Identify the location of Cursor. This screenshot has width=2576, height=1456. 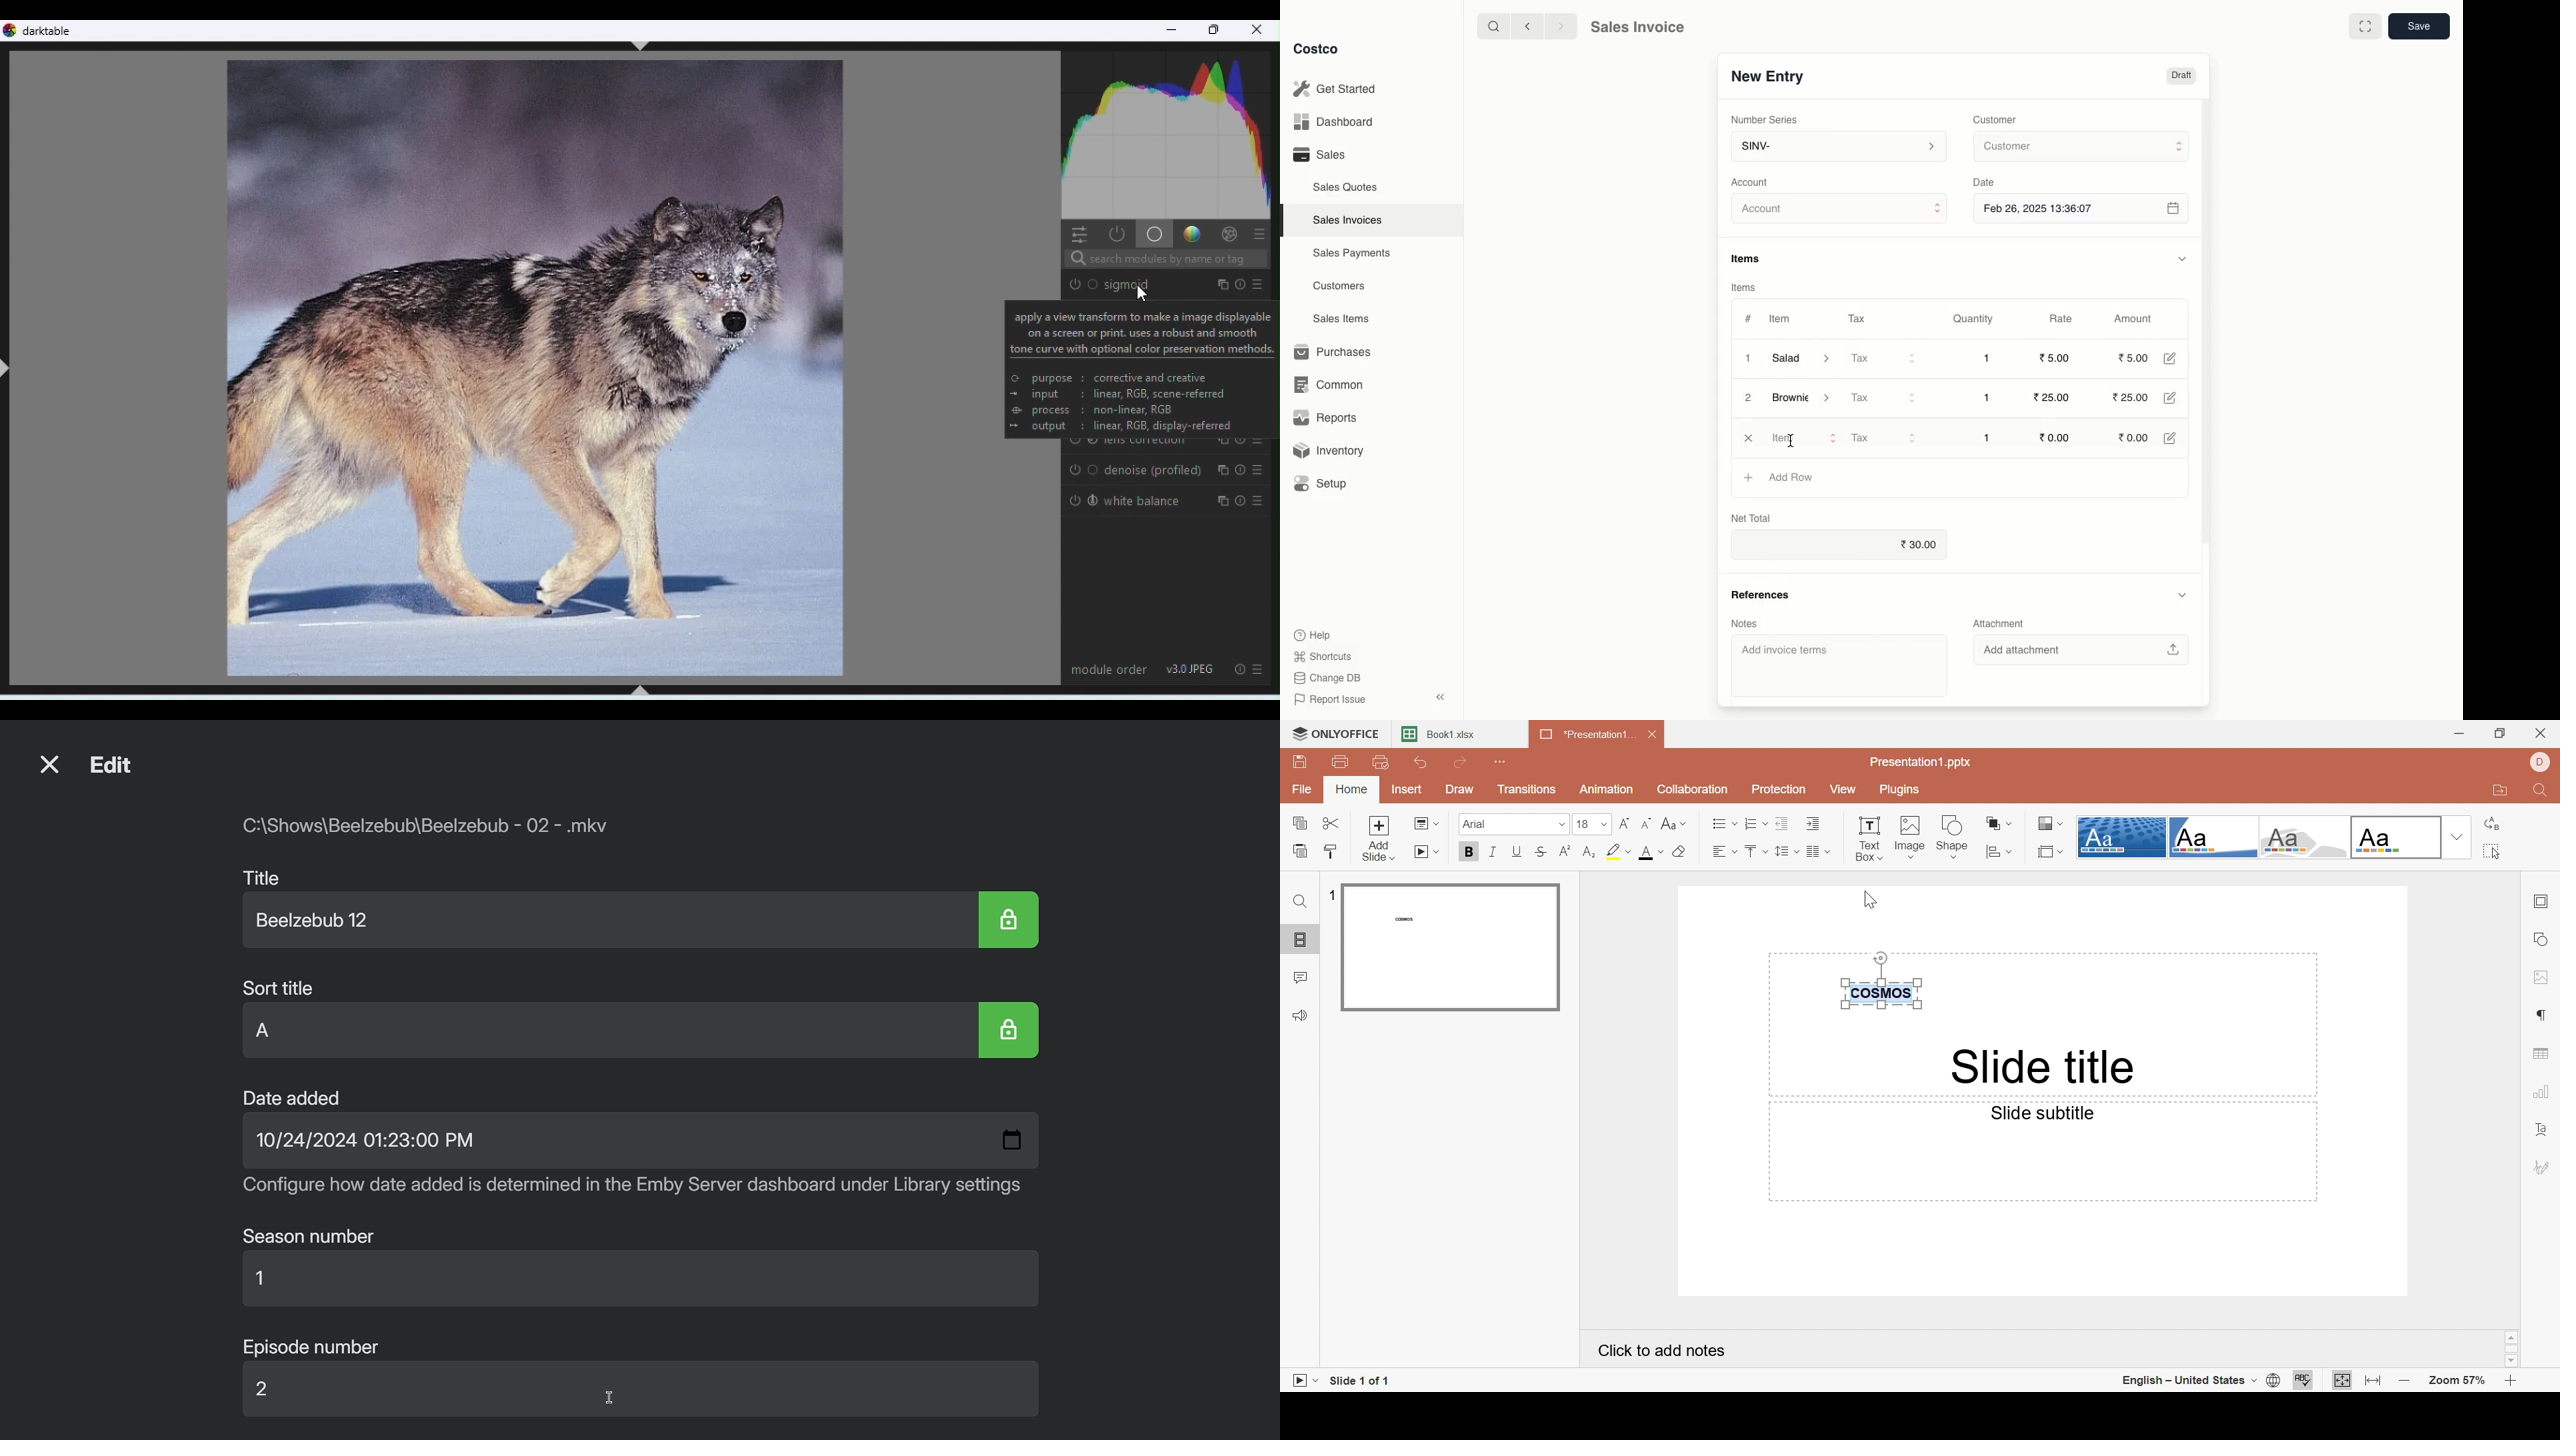
(1867, 901).